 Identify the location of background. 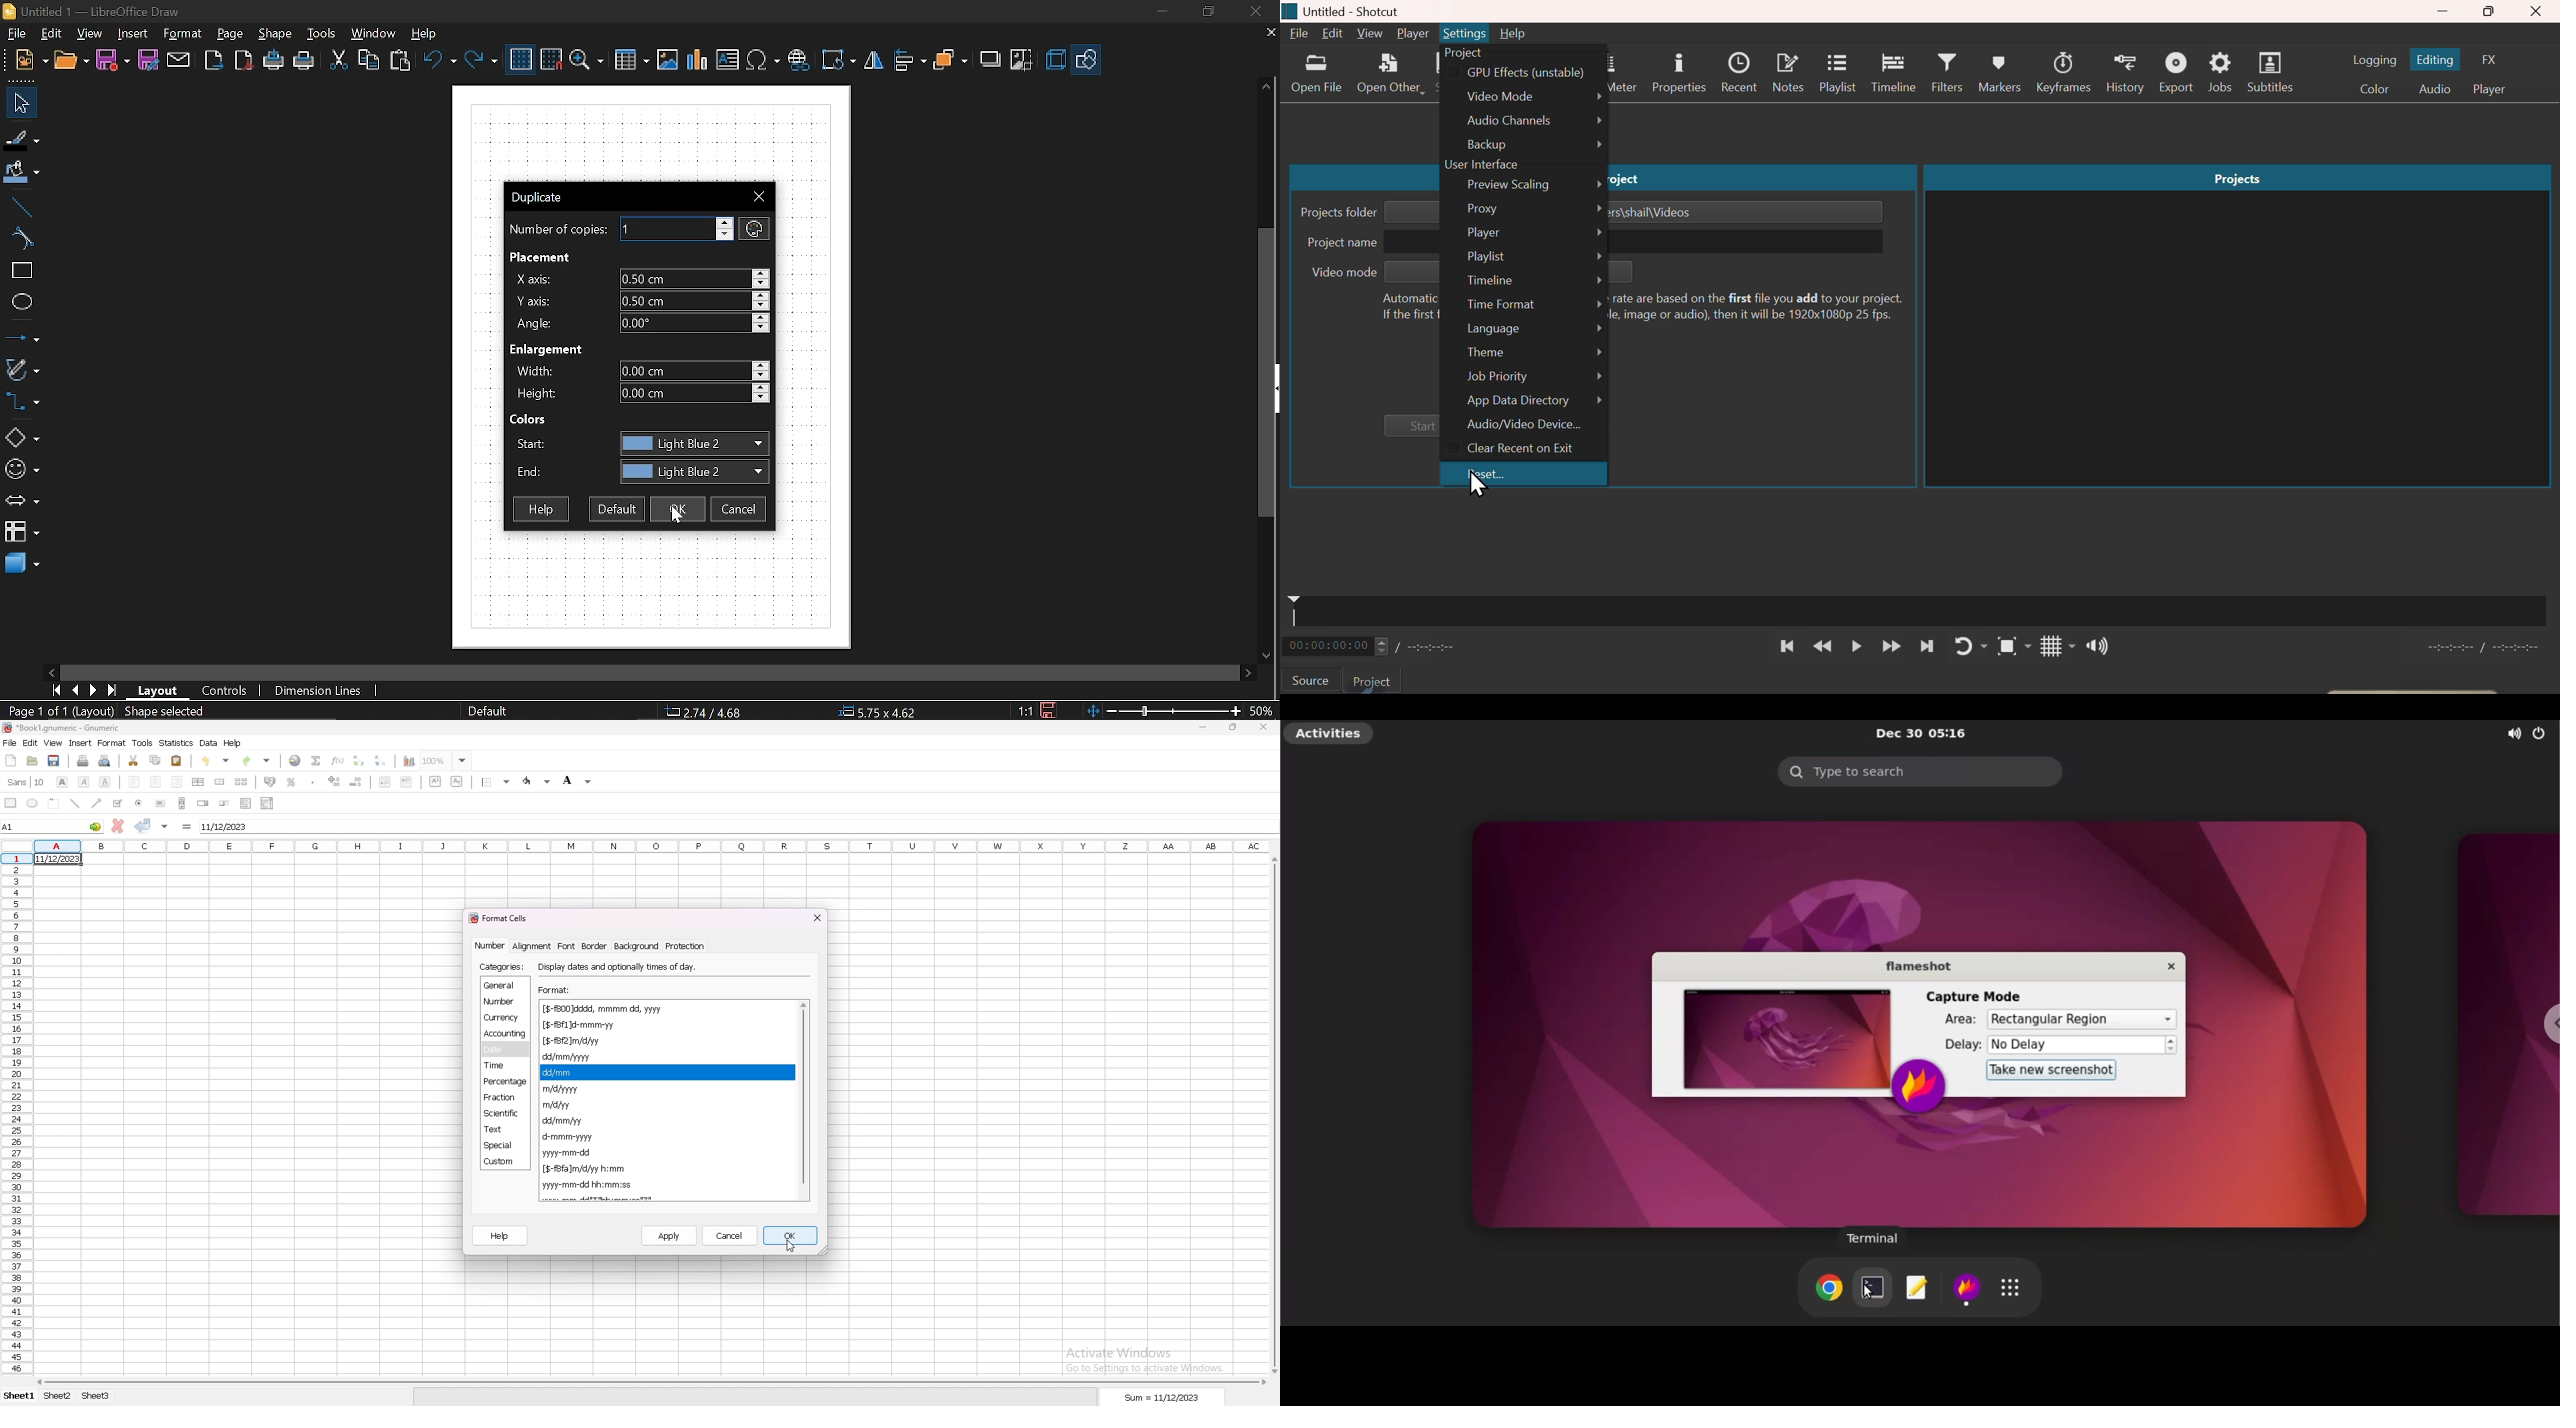
(635, 946).